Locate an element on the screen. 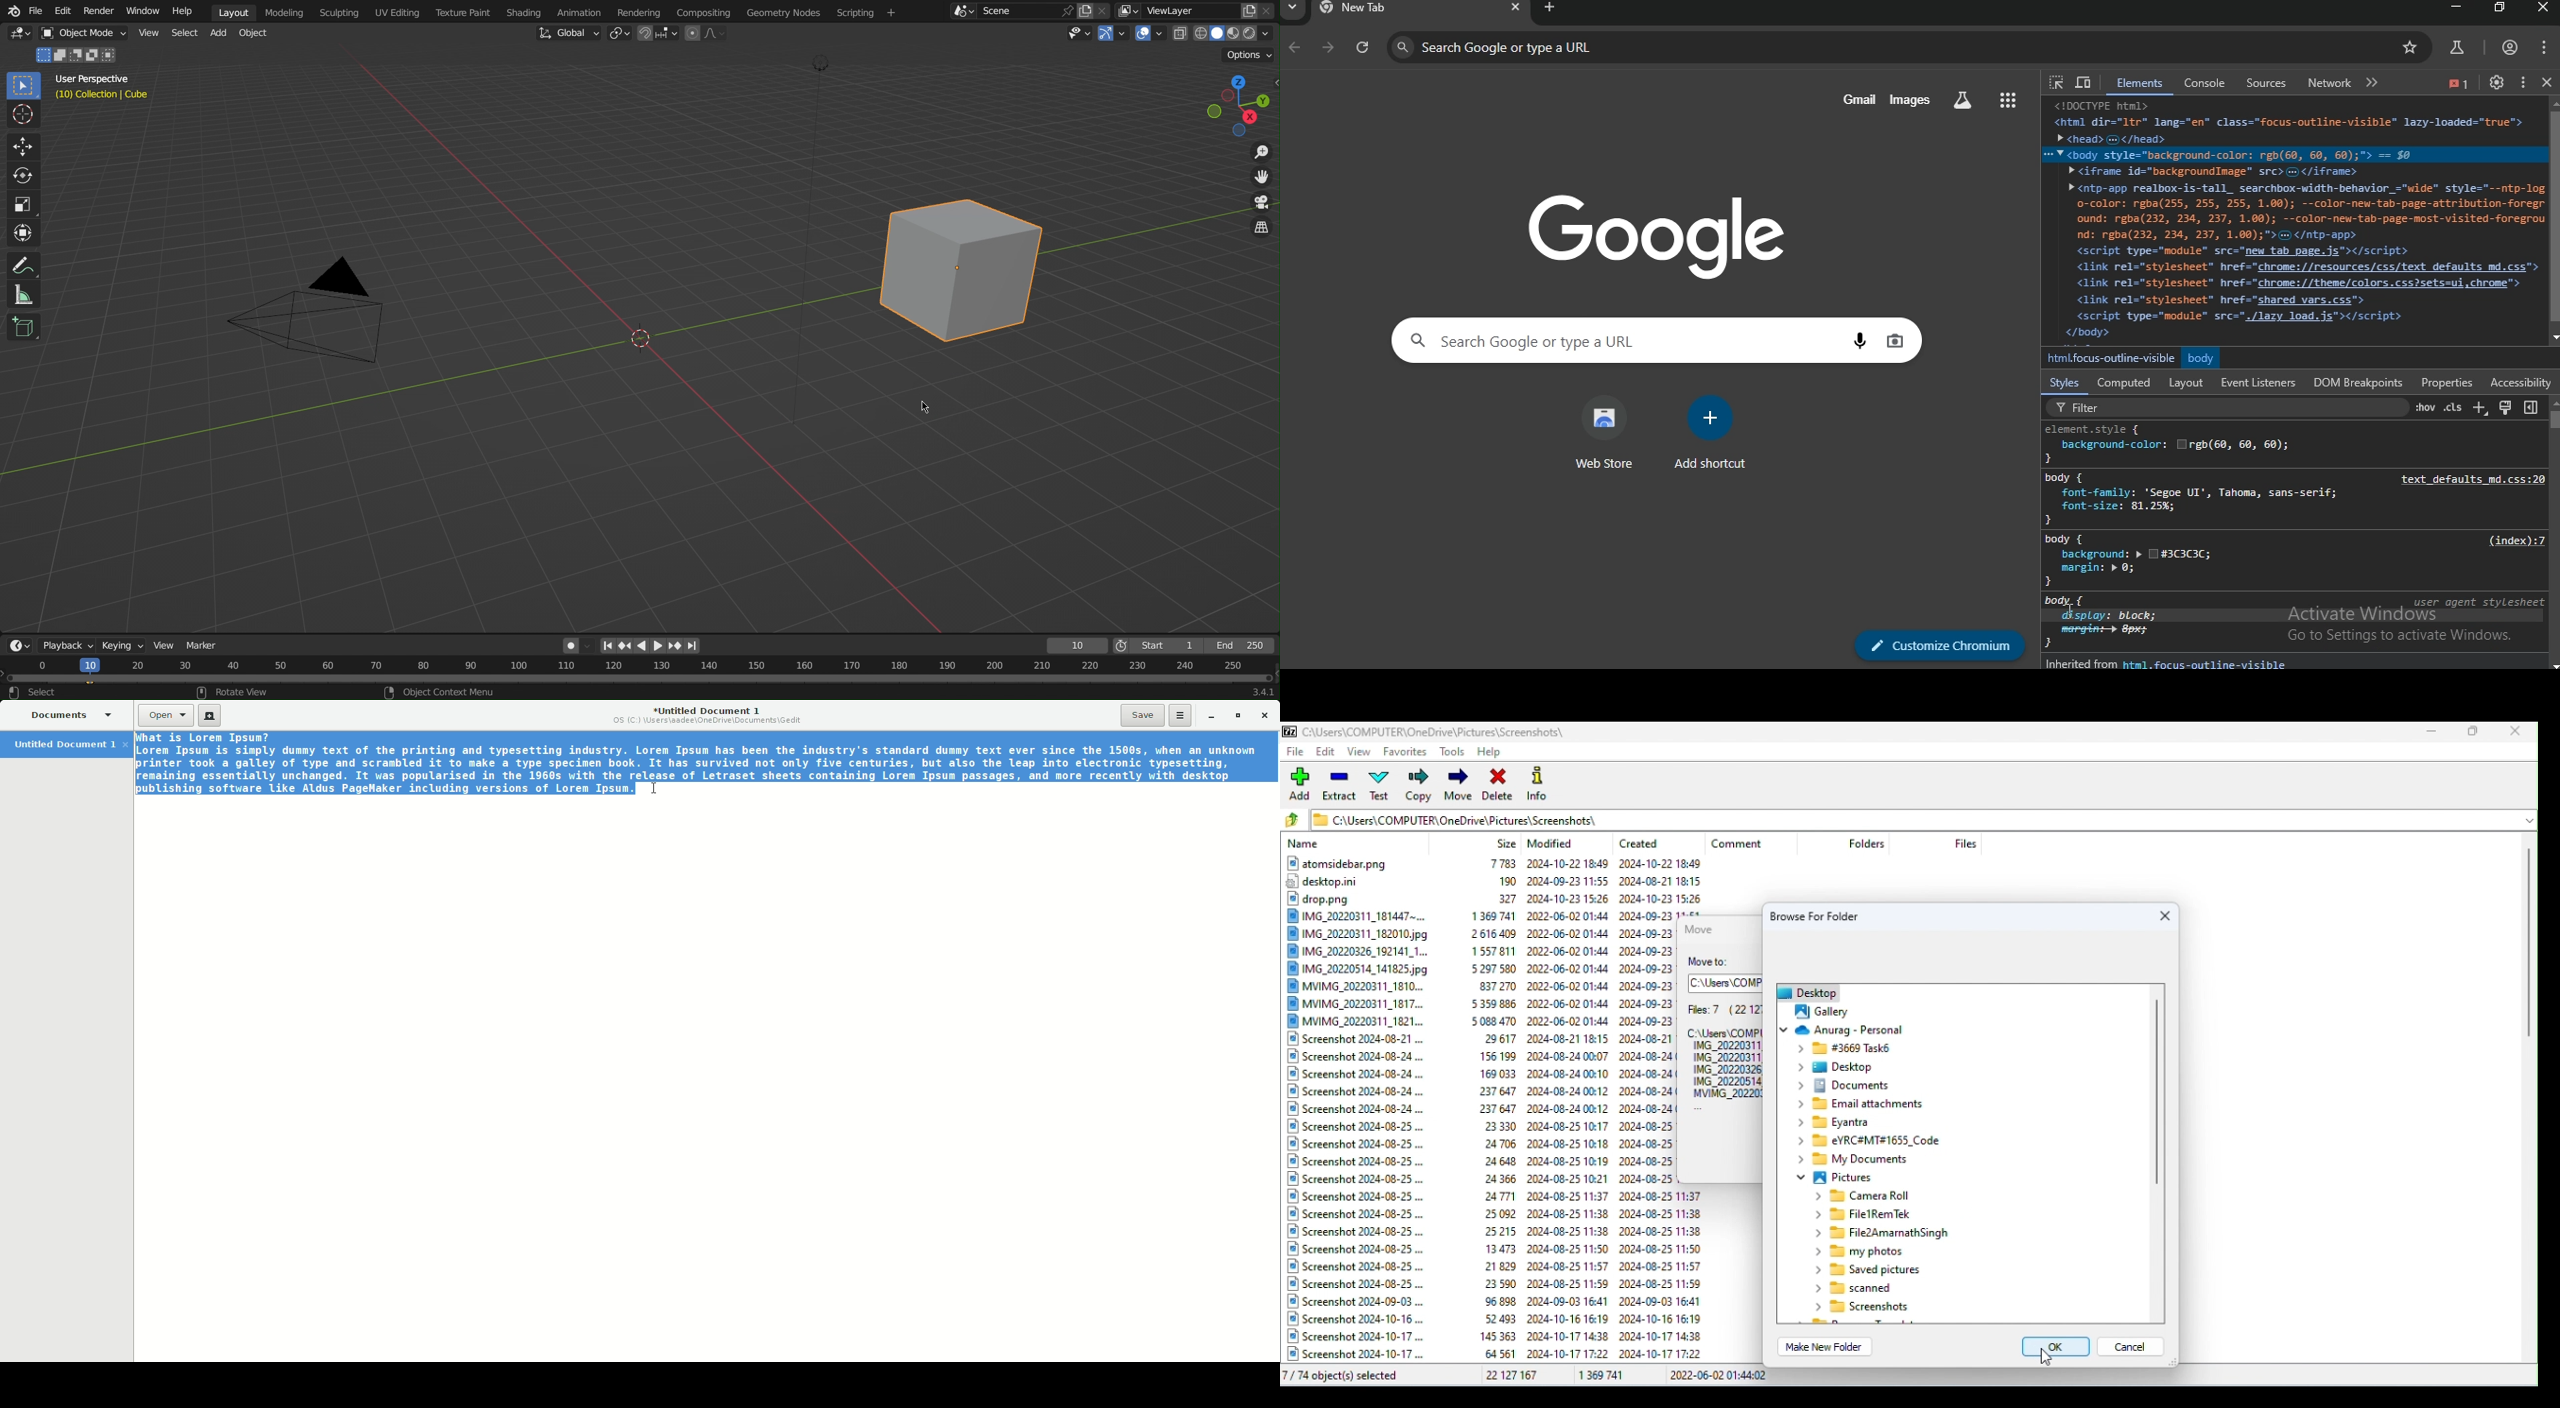 The image size is (2576, 1428). Move is located at coordinates (1704, 928).